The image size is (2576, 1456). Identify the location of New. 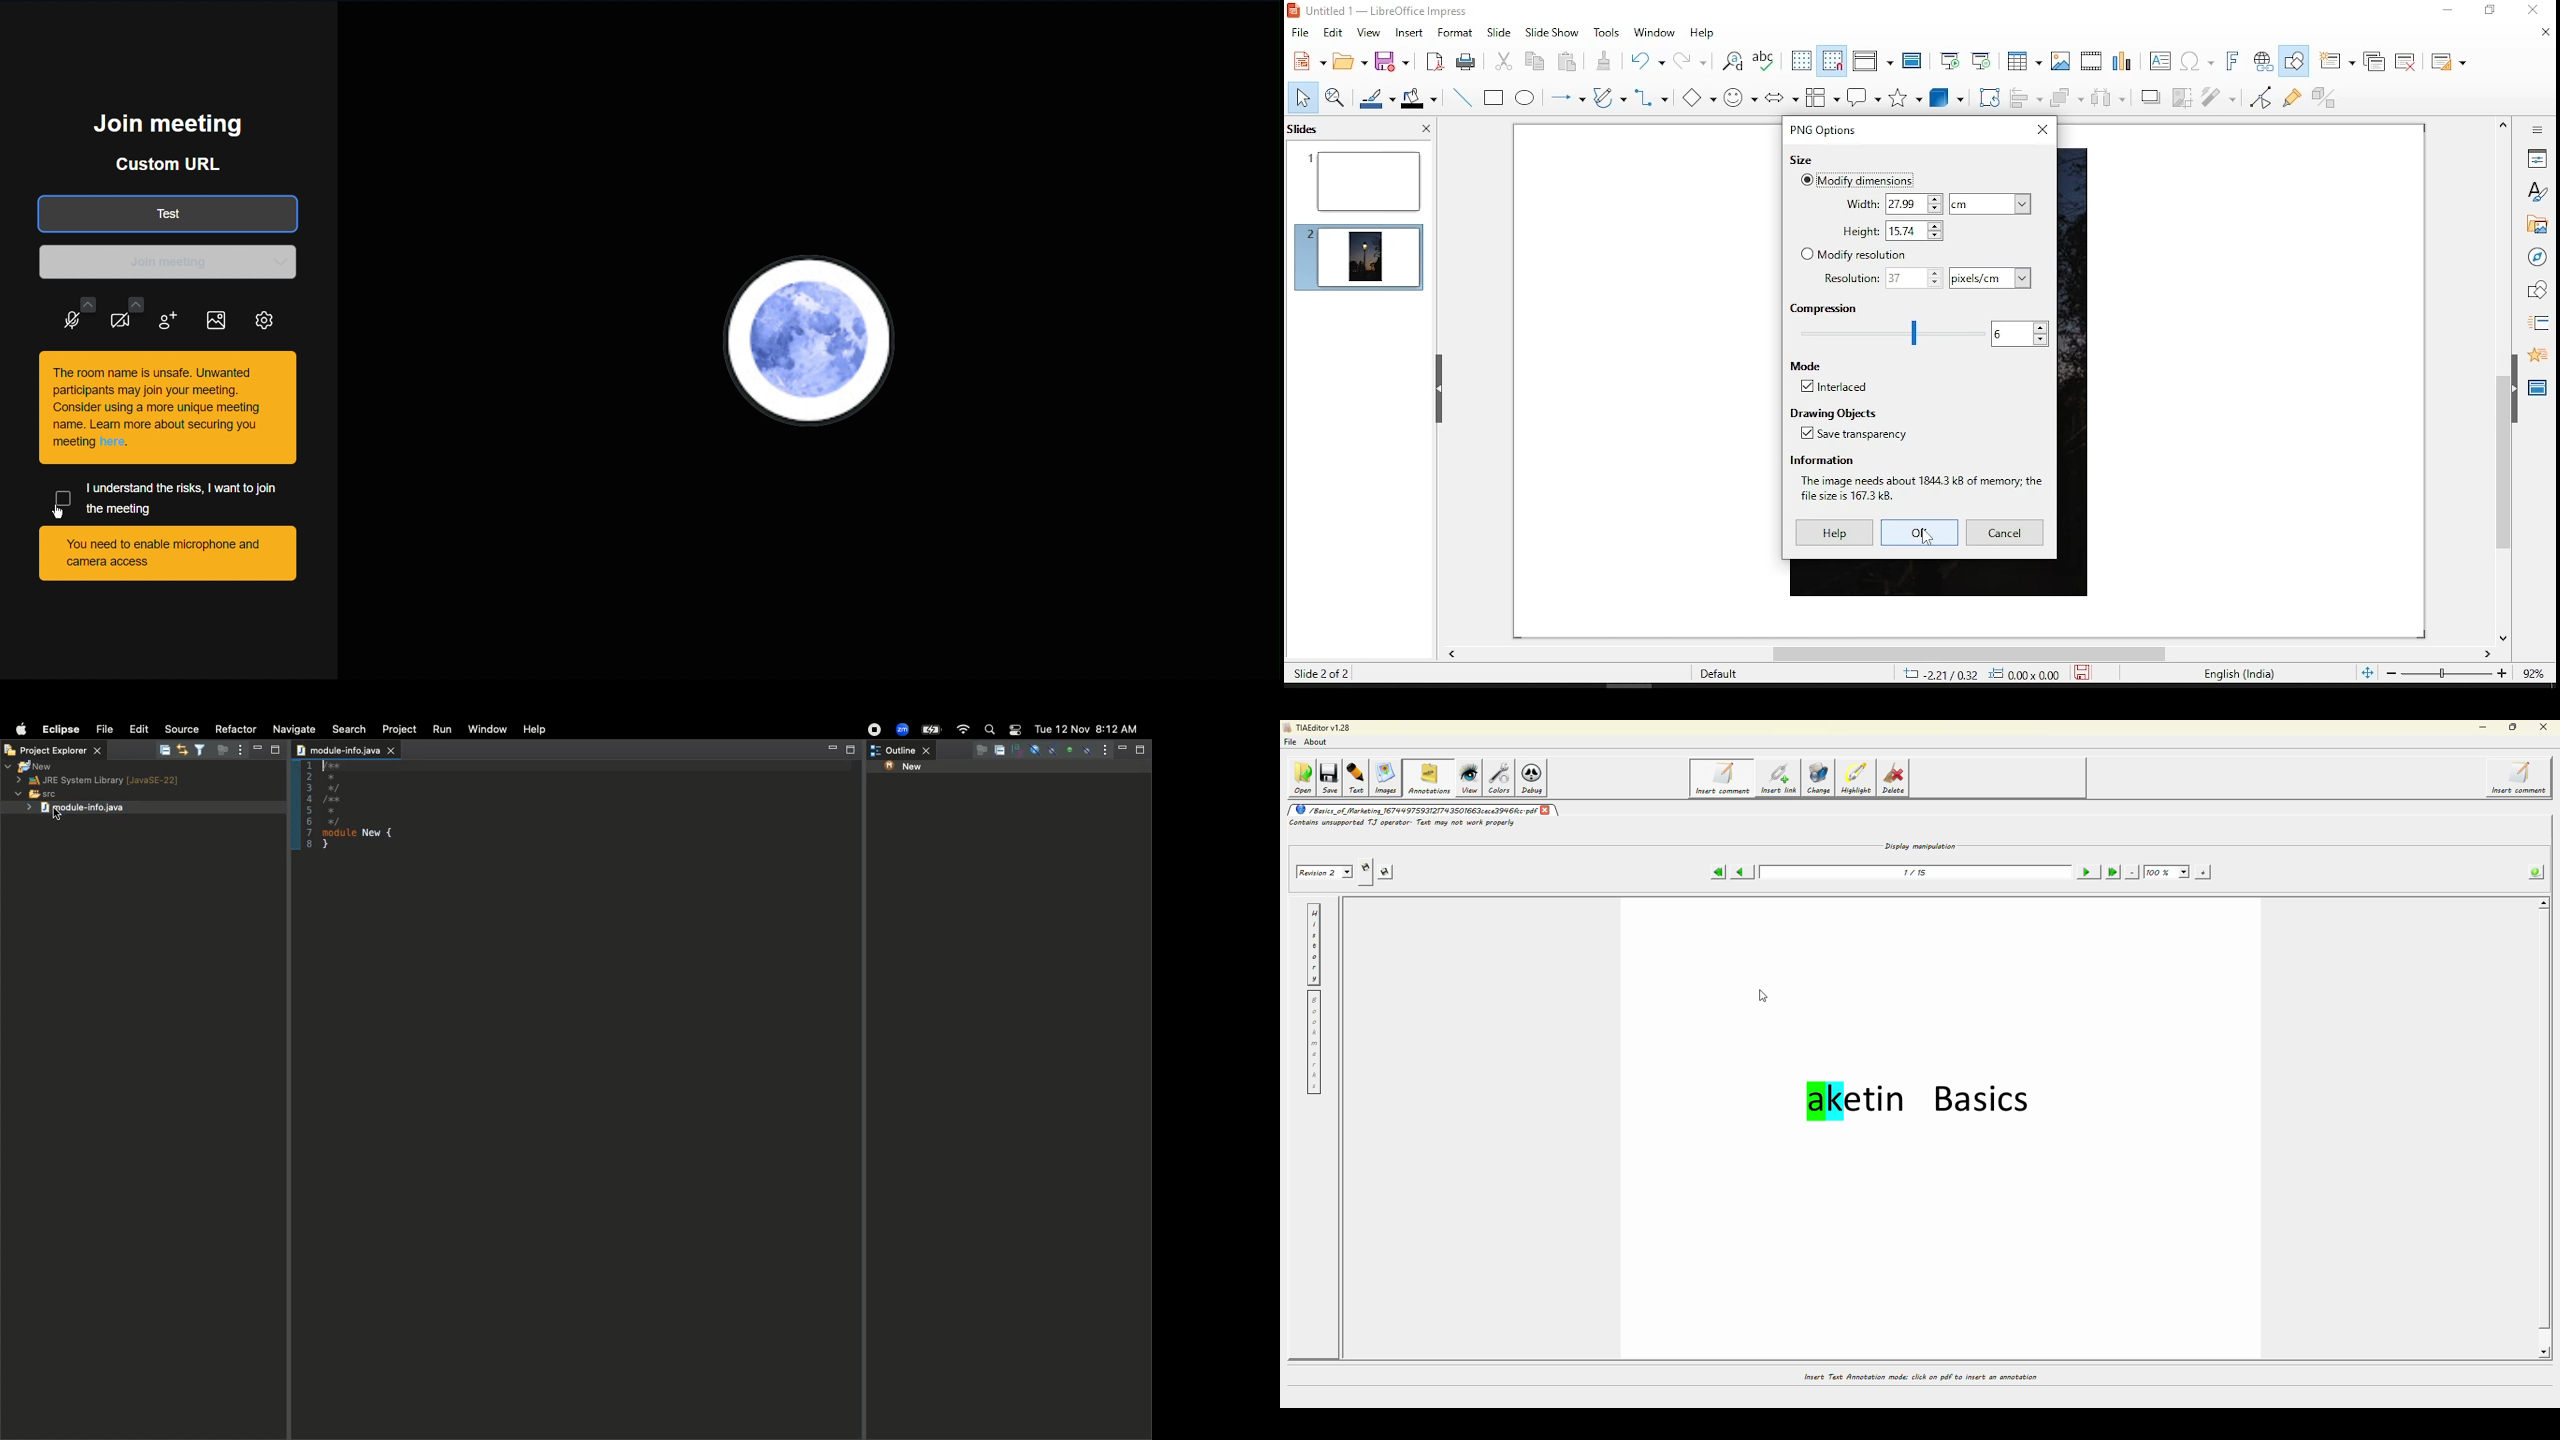
(914, 769).